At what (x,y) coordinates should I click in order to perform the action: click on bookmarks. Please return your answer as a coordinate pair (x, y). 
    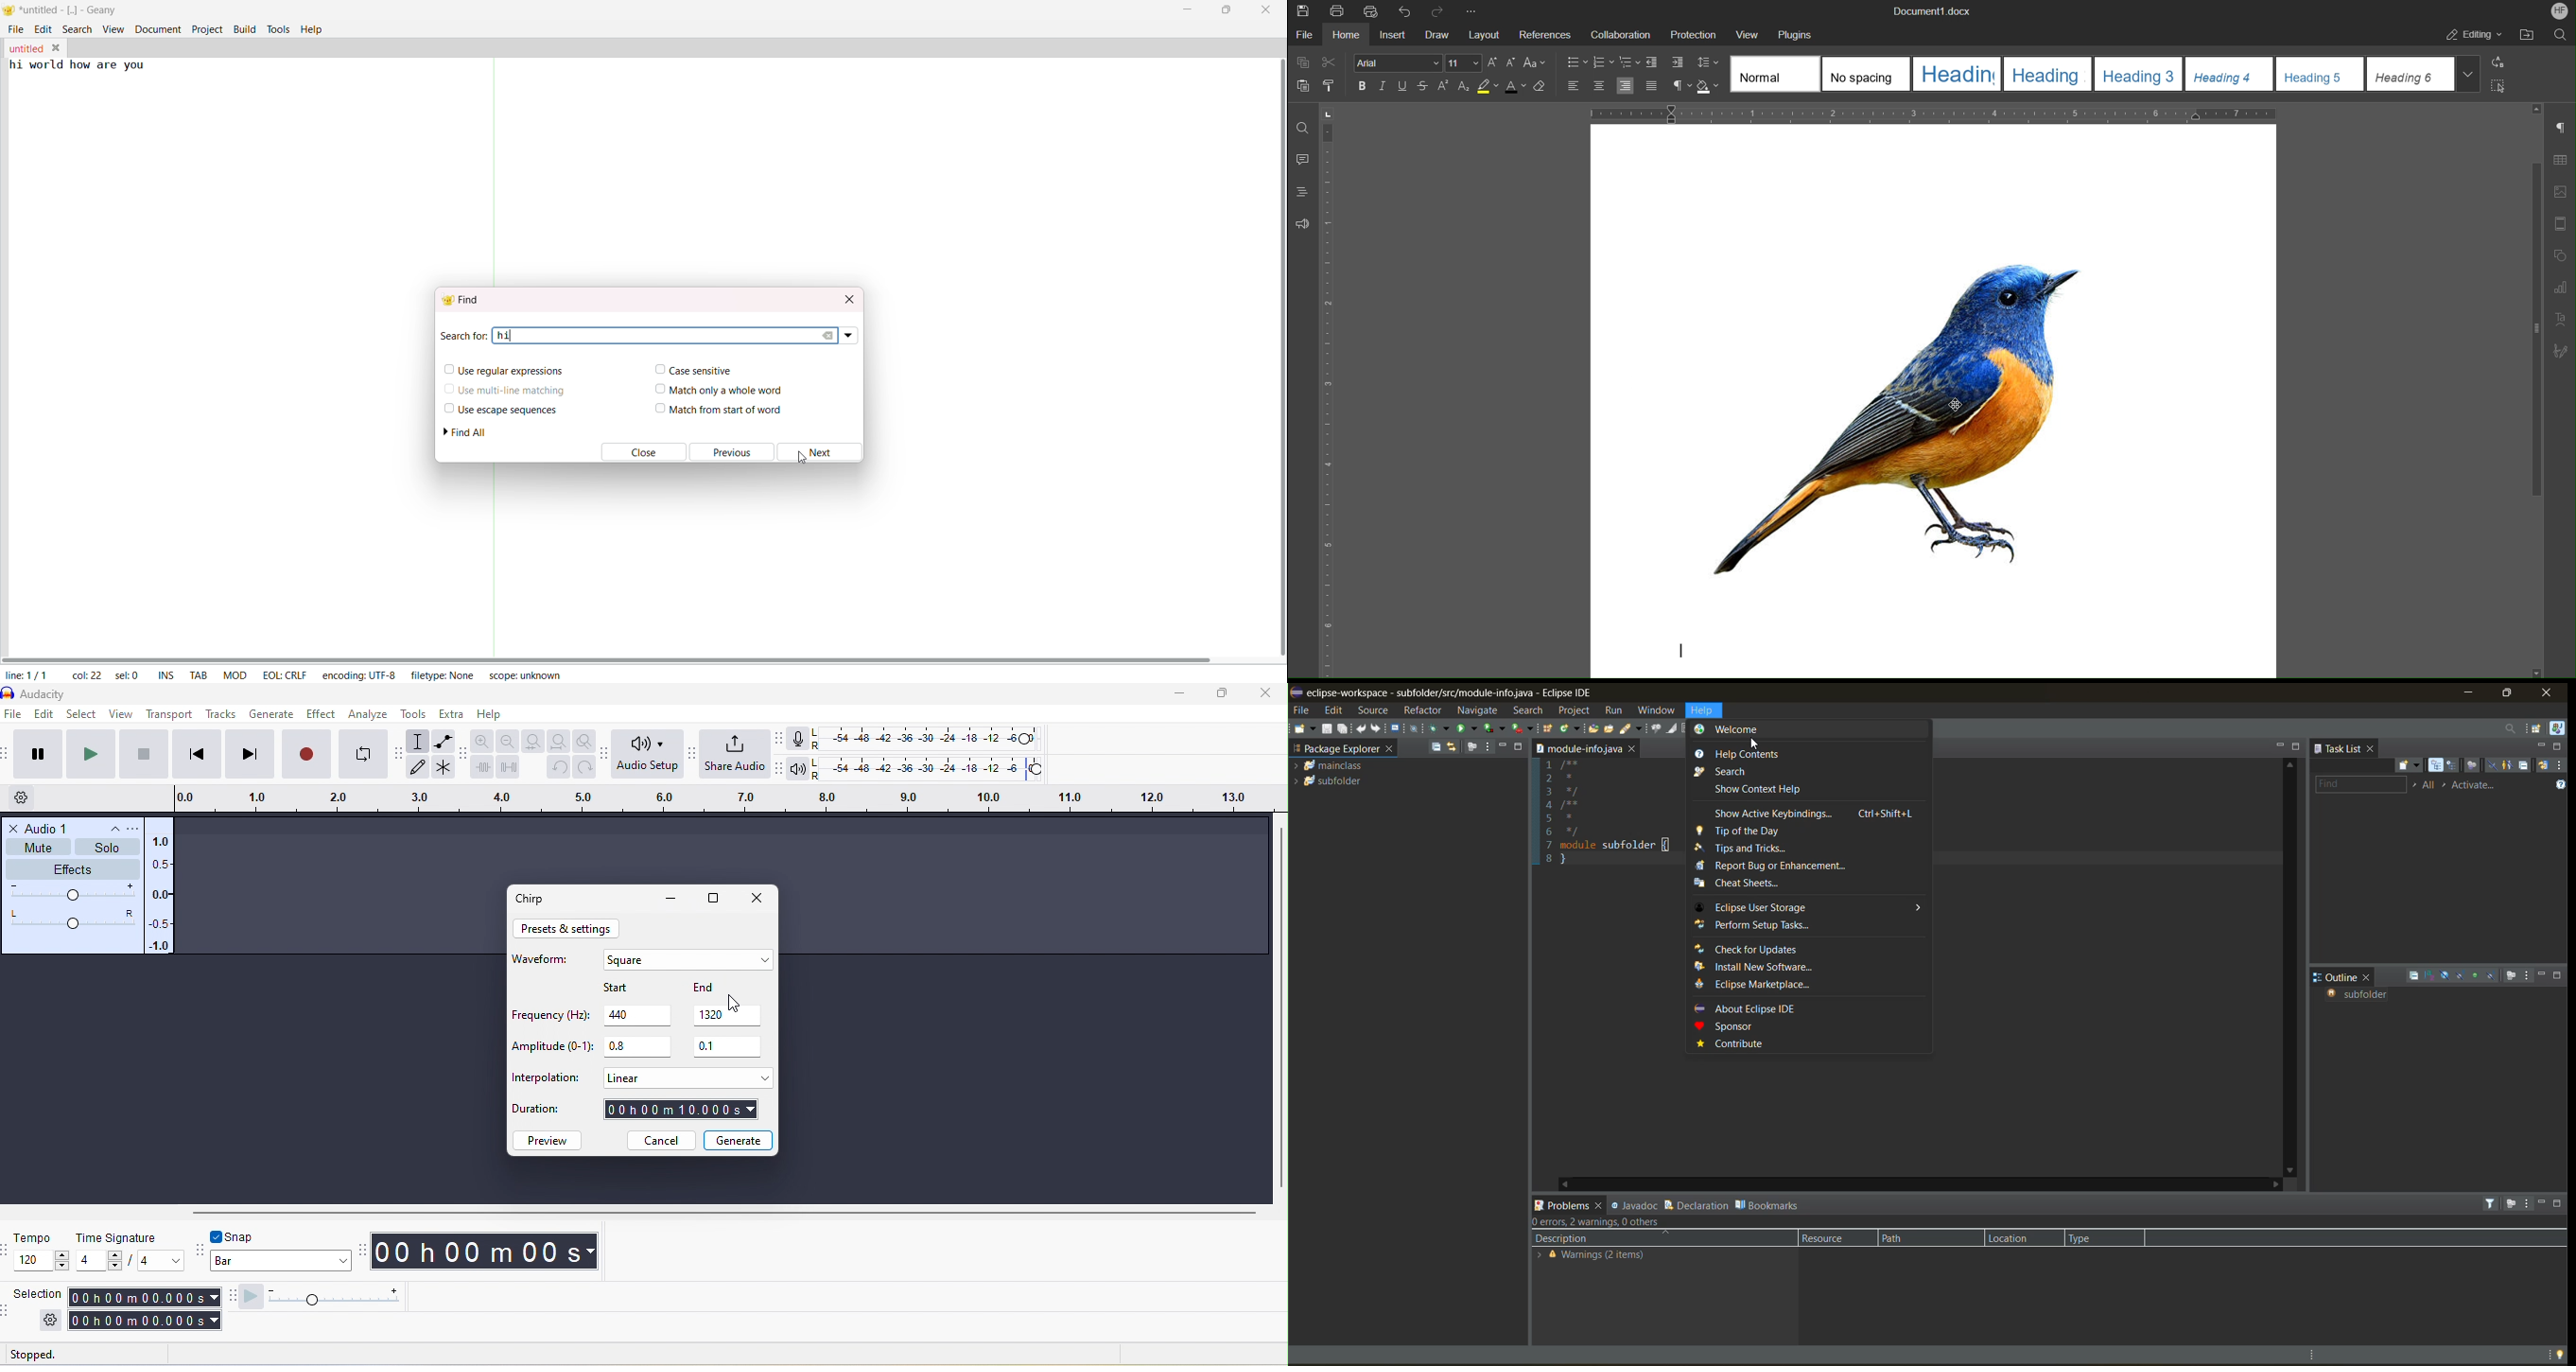
    Looking at the image, I should click on (1771, 1205).